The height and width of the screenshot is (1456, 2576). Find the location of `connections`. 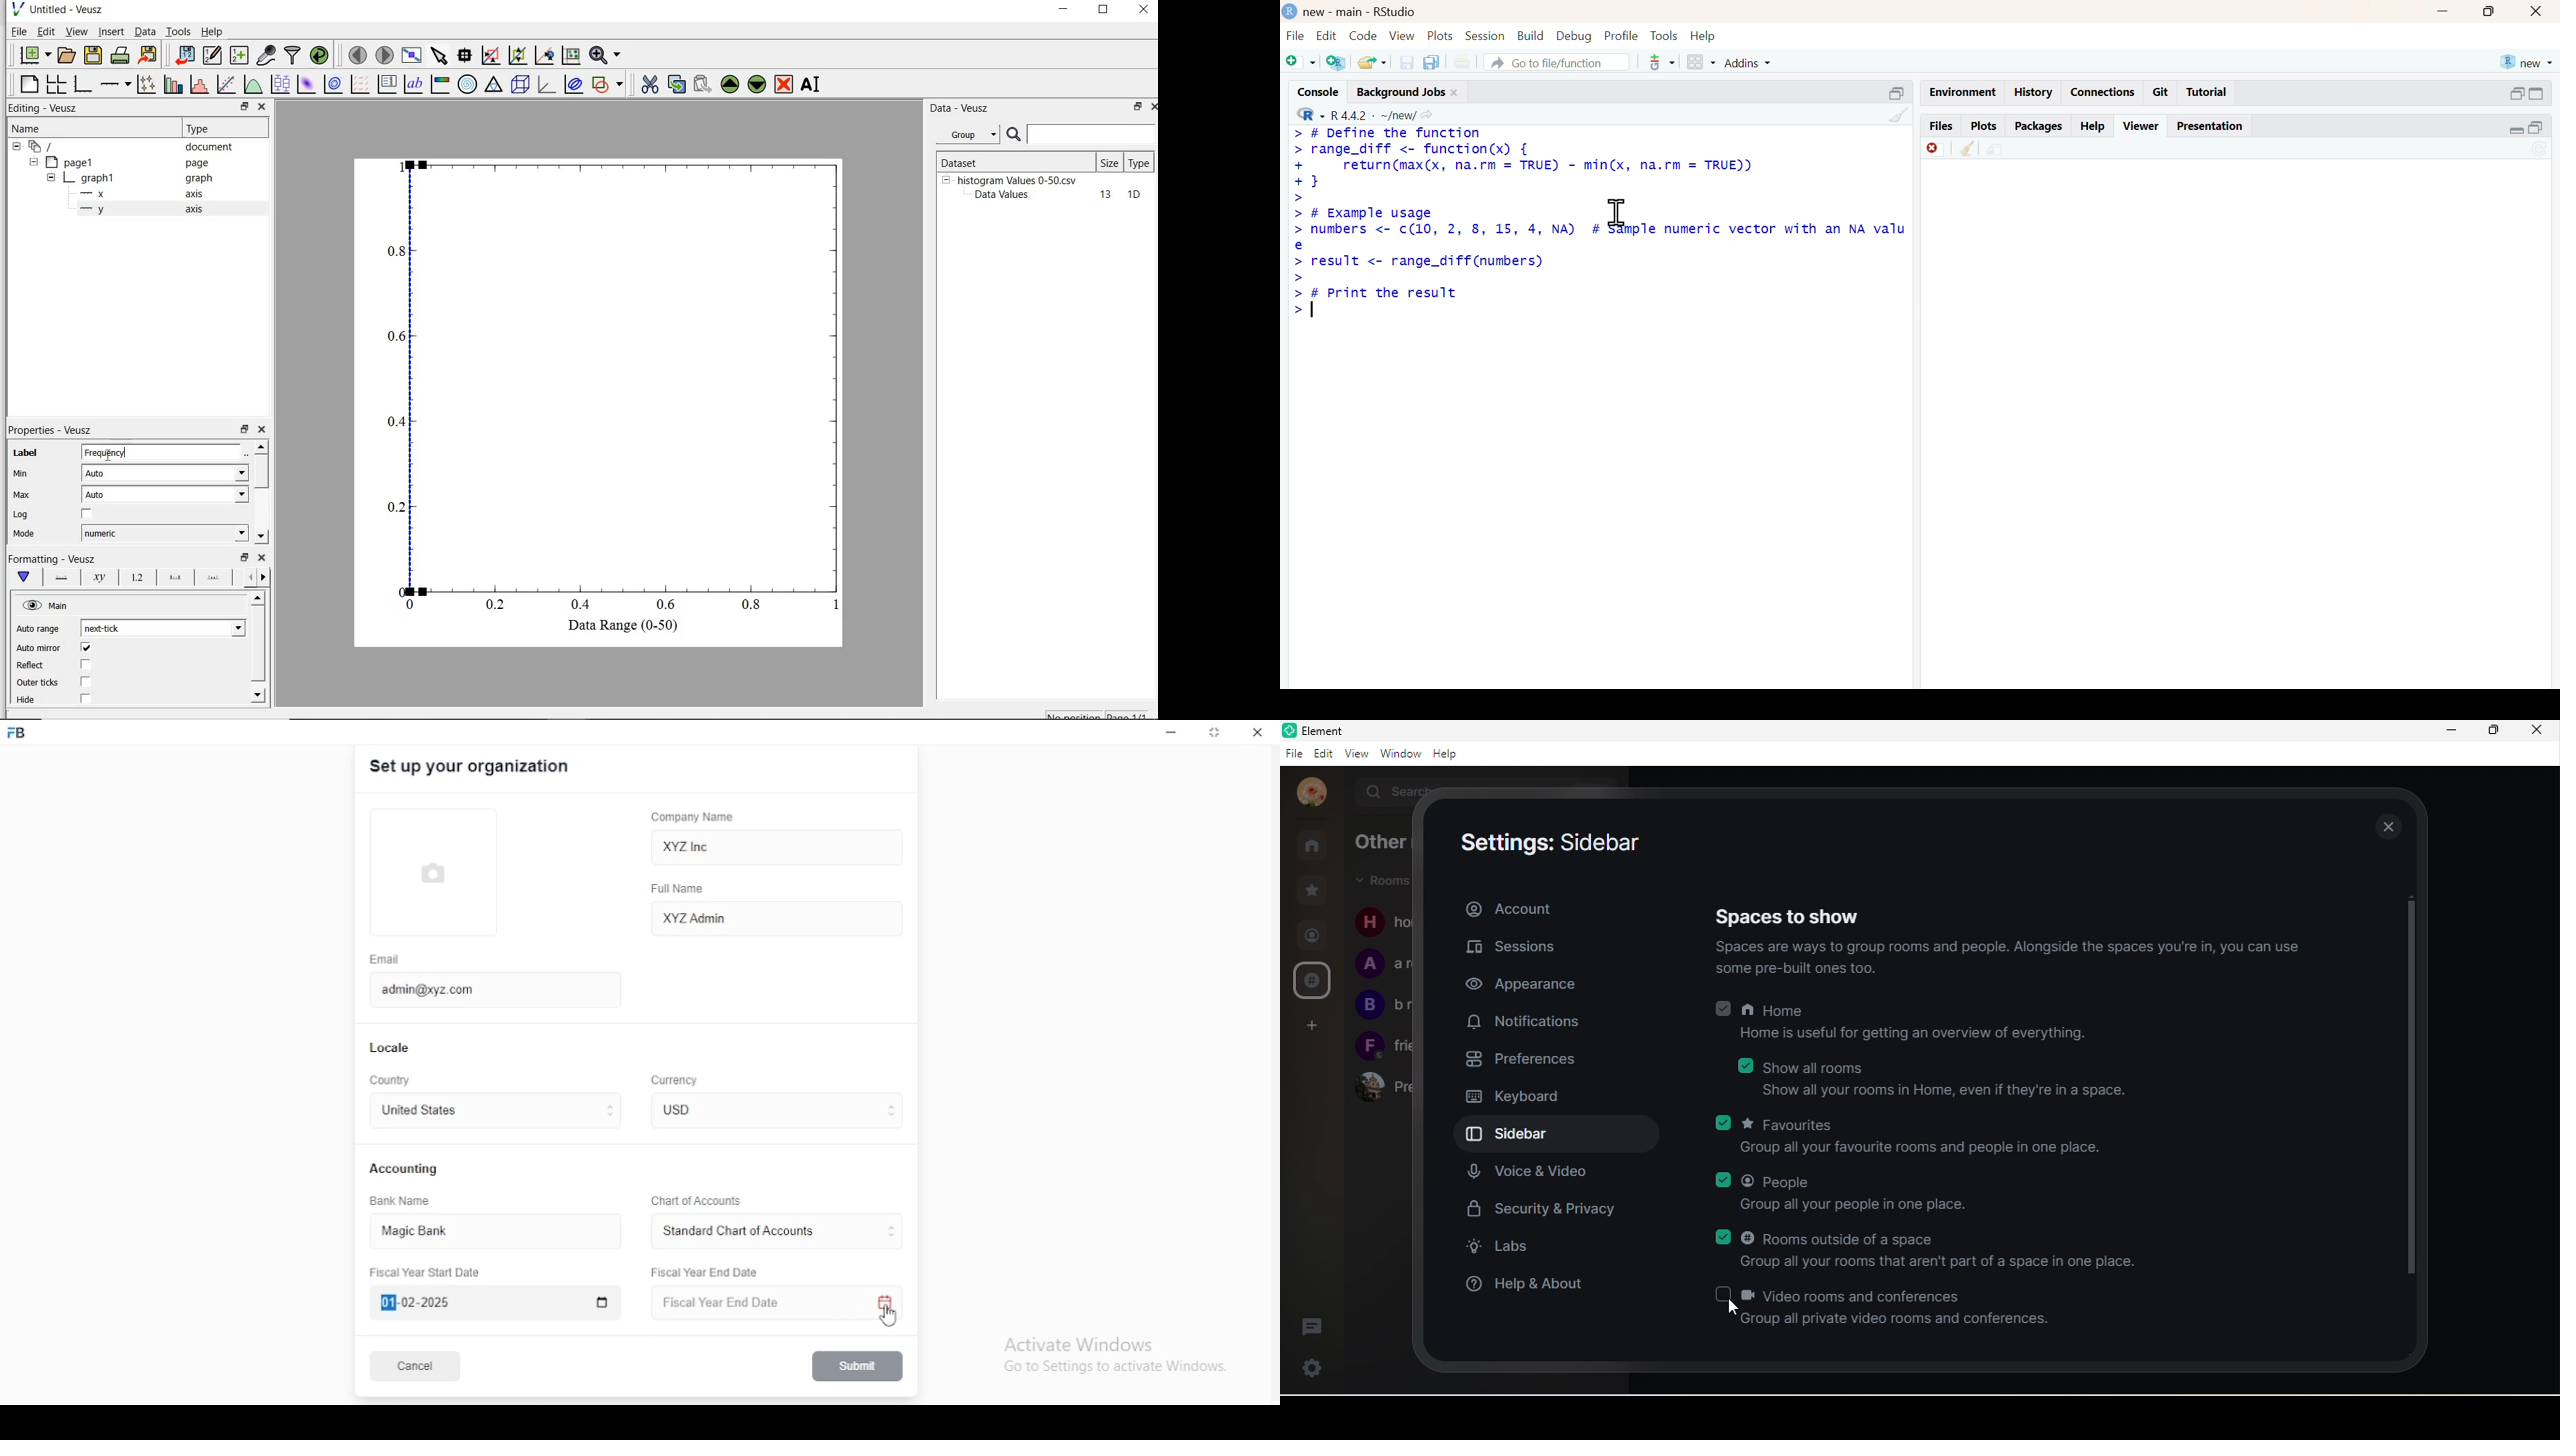

connections is located at coordinates (2103, 93).